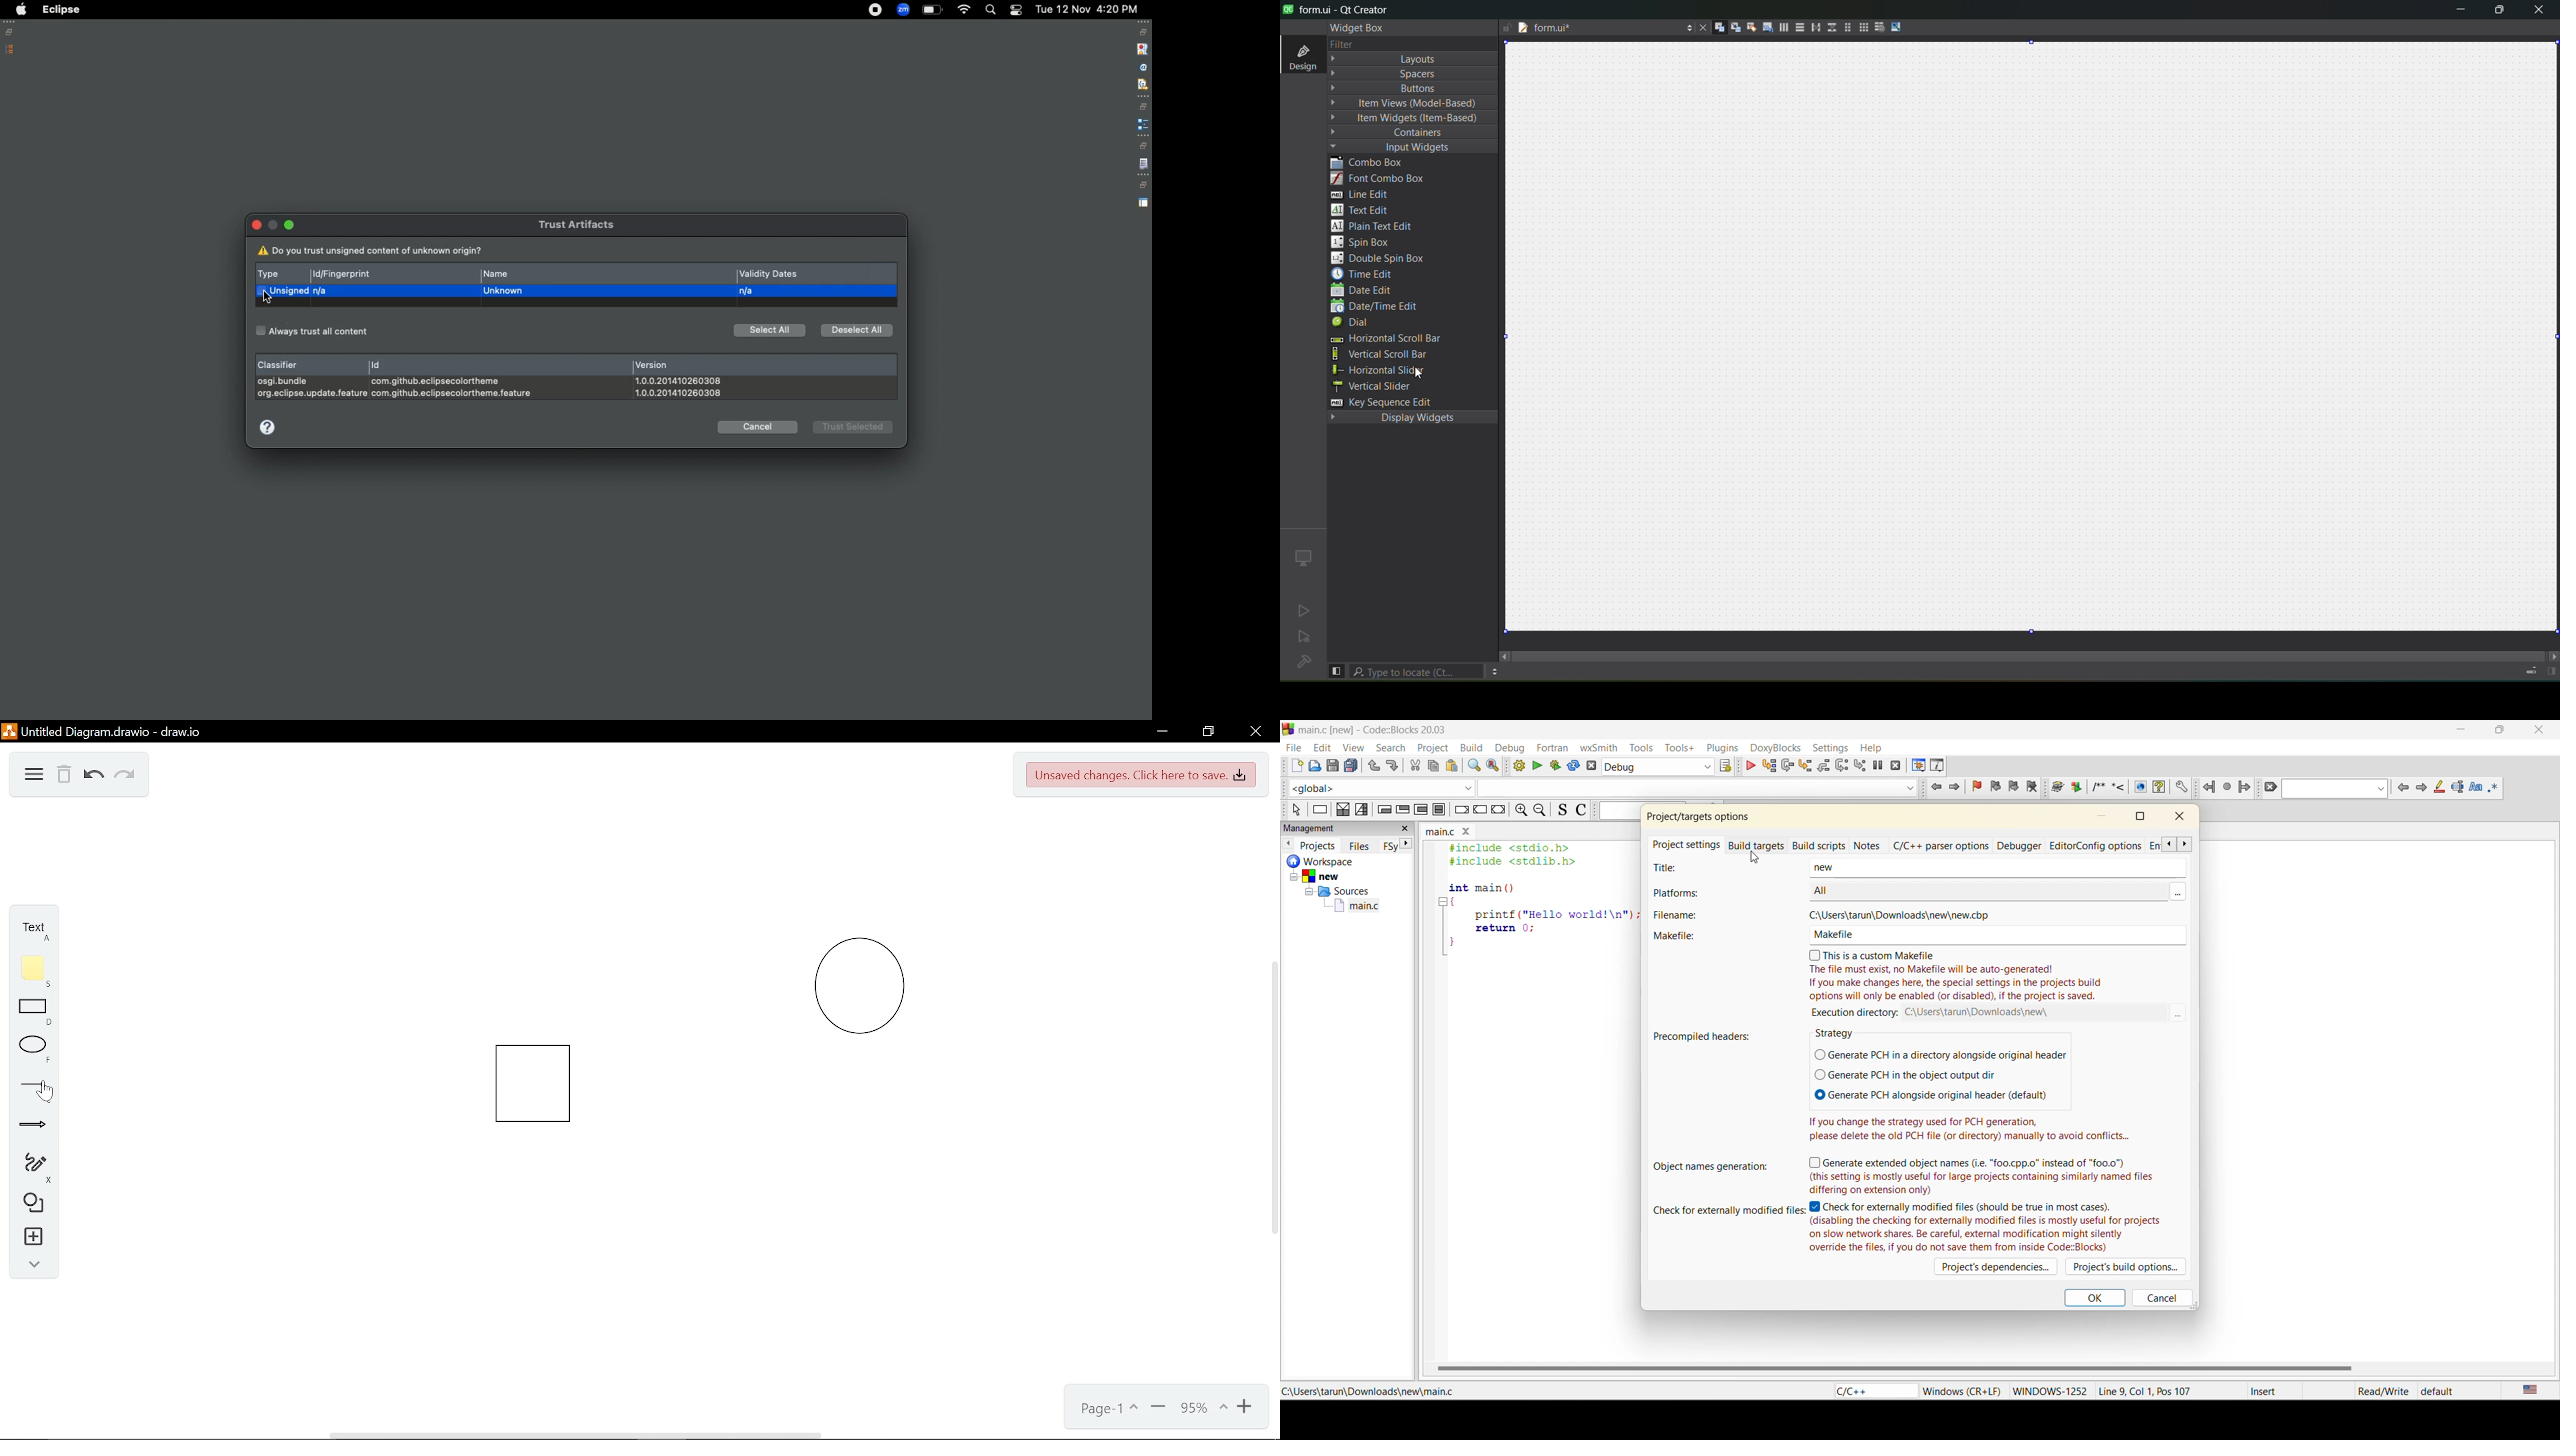 This screenshot has width=2576, height=1456. I want to click on Minimize, so click(291, 226).